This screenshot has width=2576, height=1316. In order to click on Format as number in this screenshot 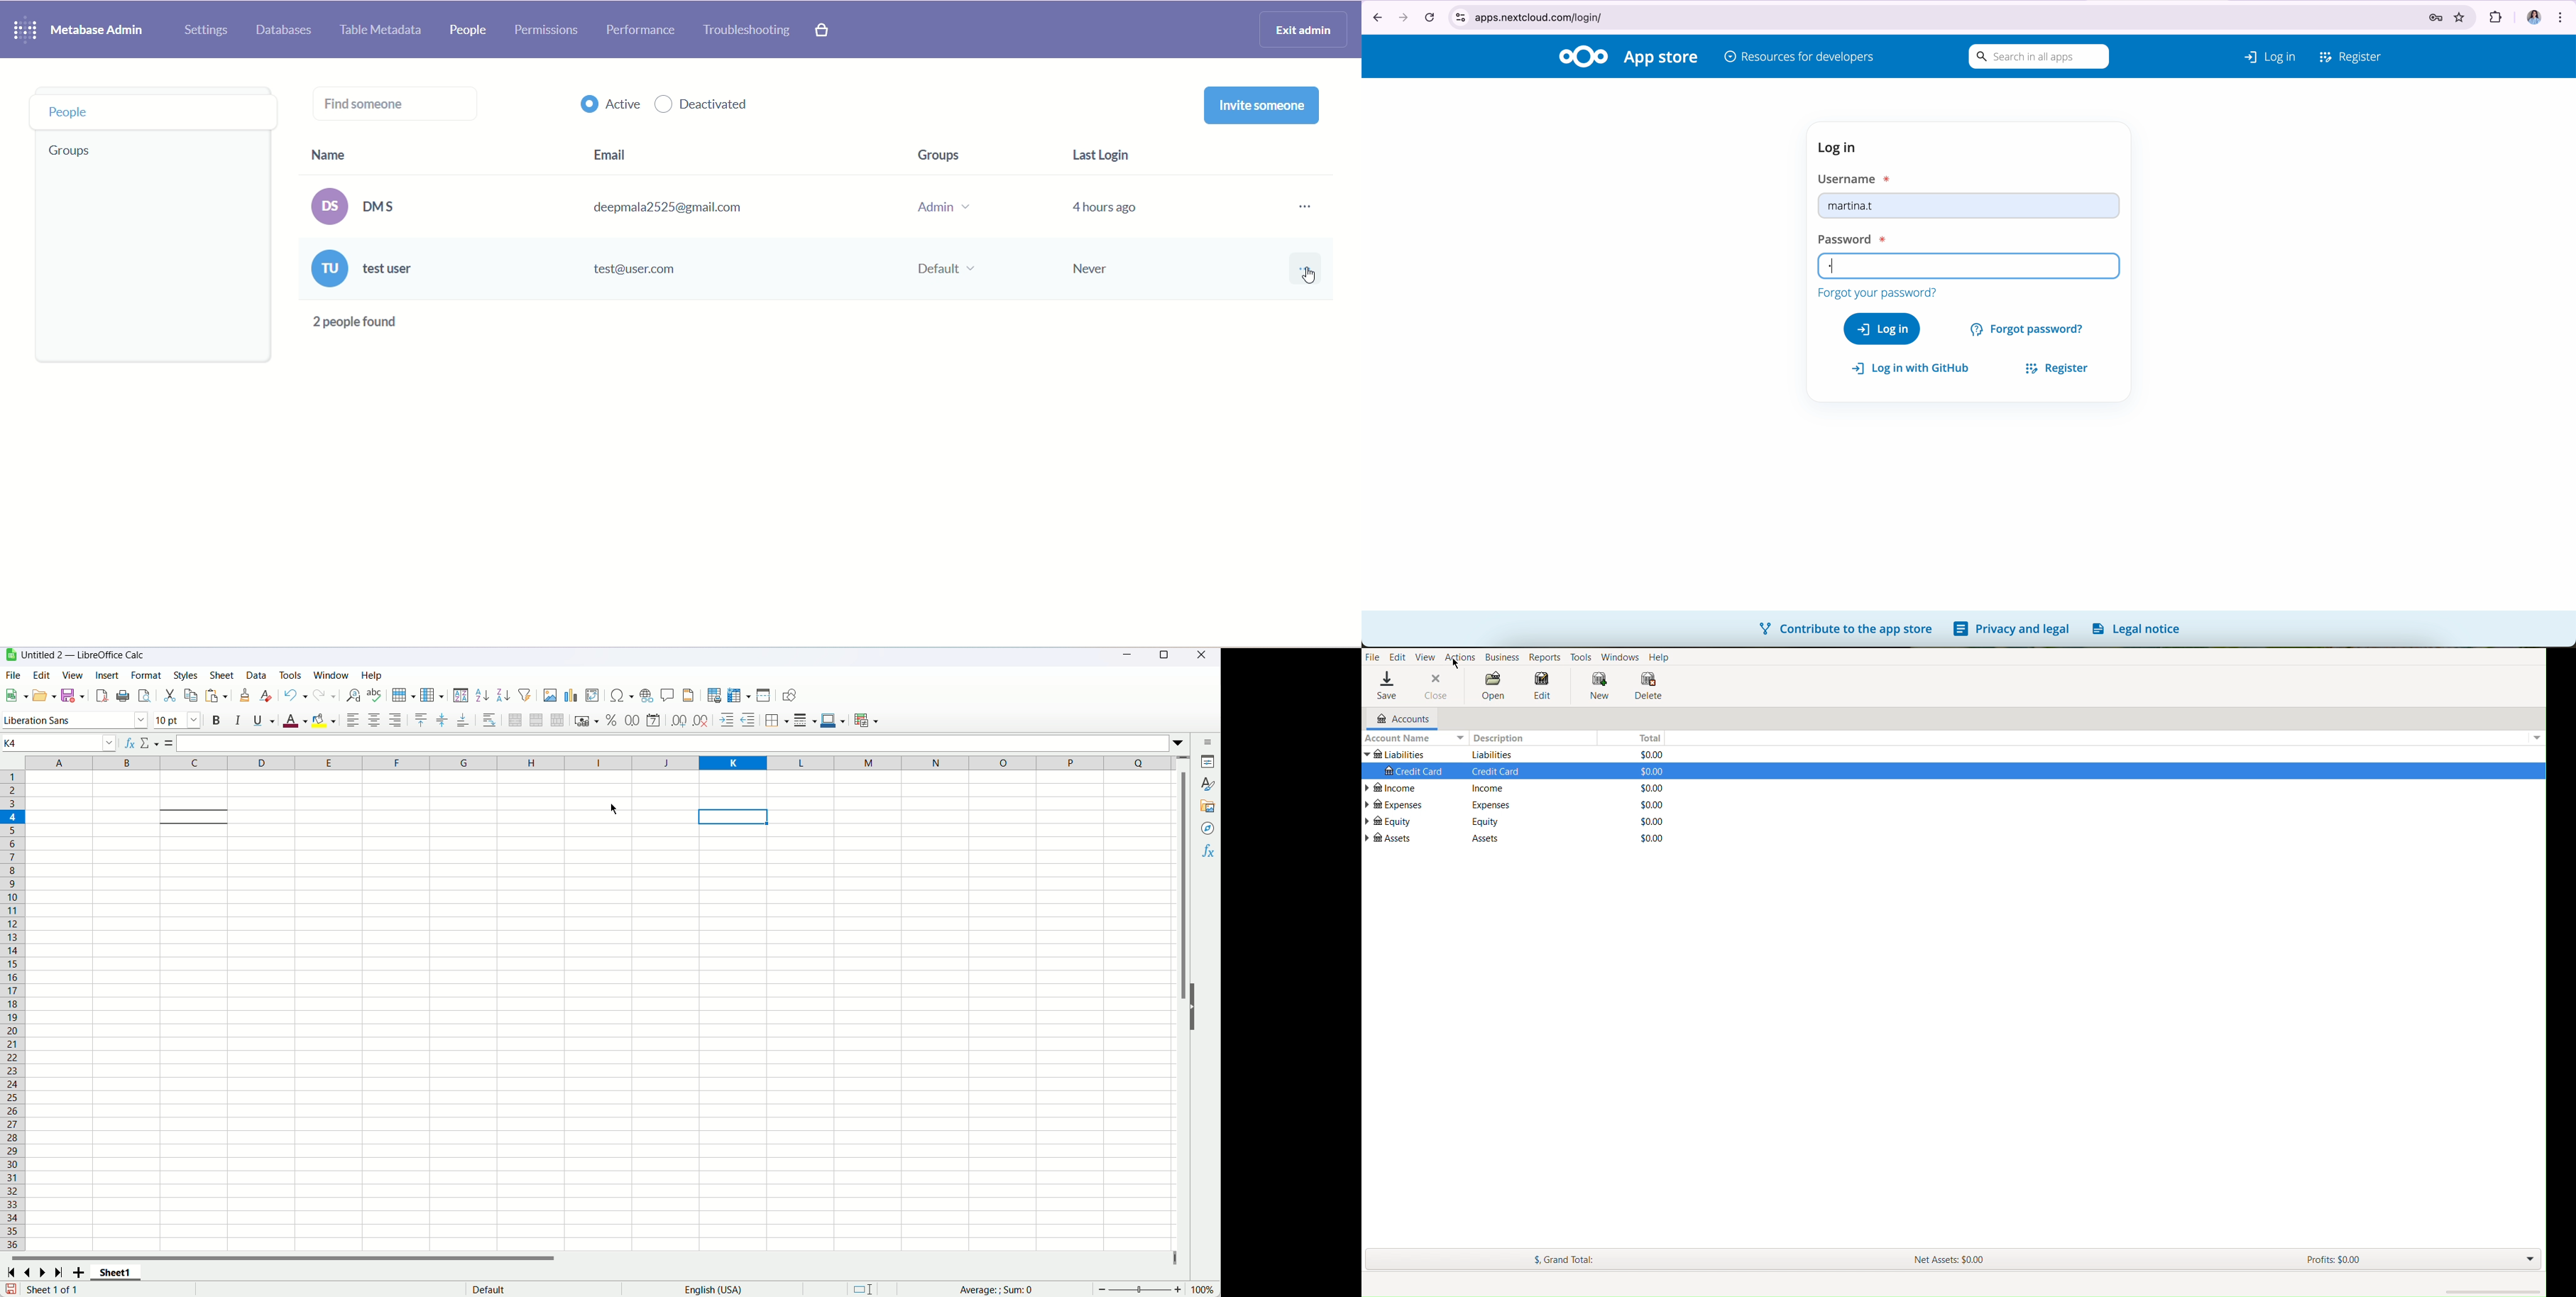, I will do `click(632, 719)`.